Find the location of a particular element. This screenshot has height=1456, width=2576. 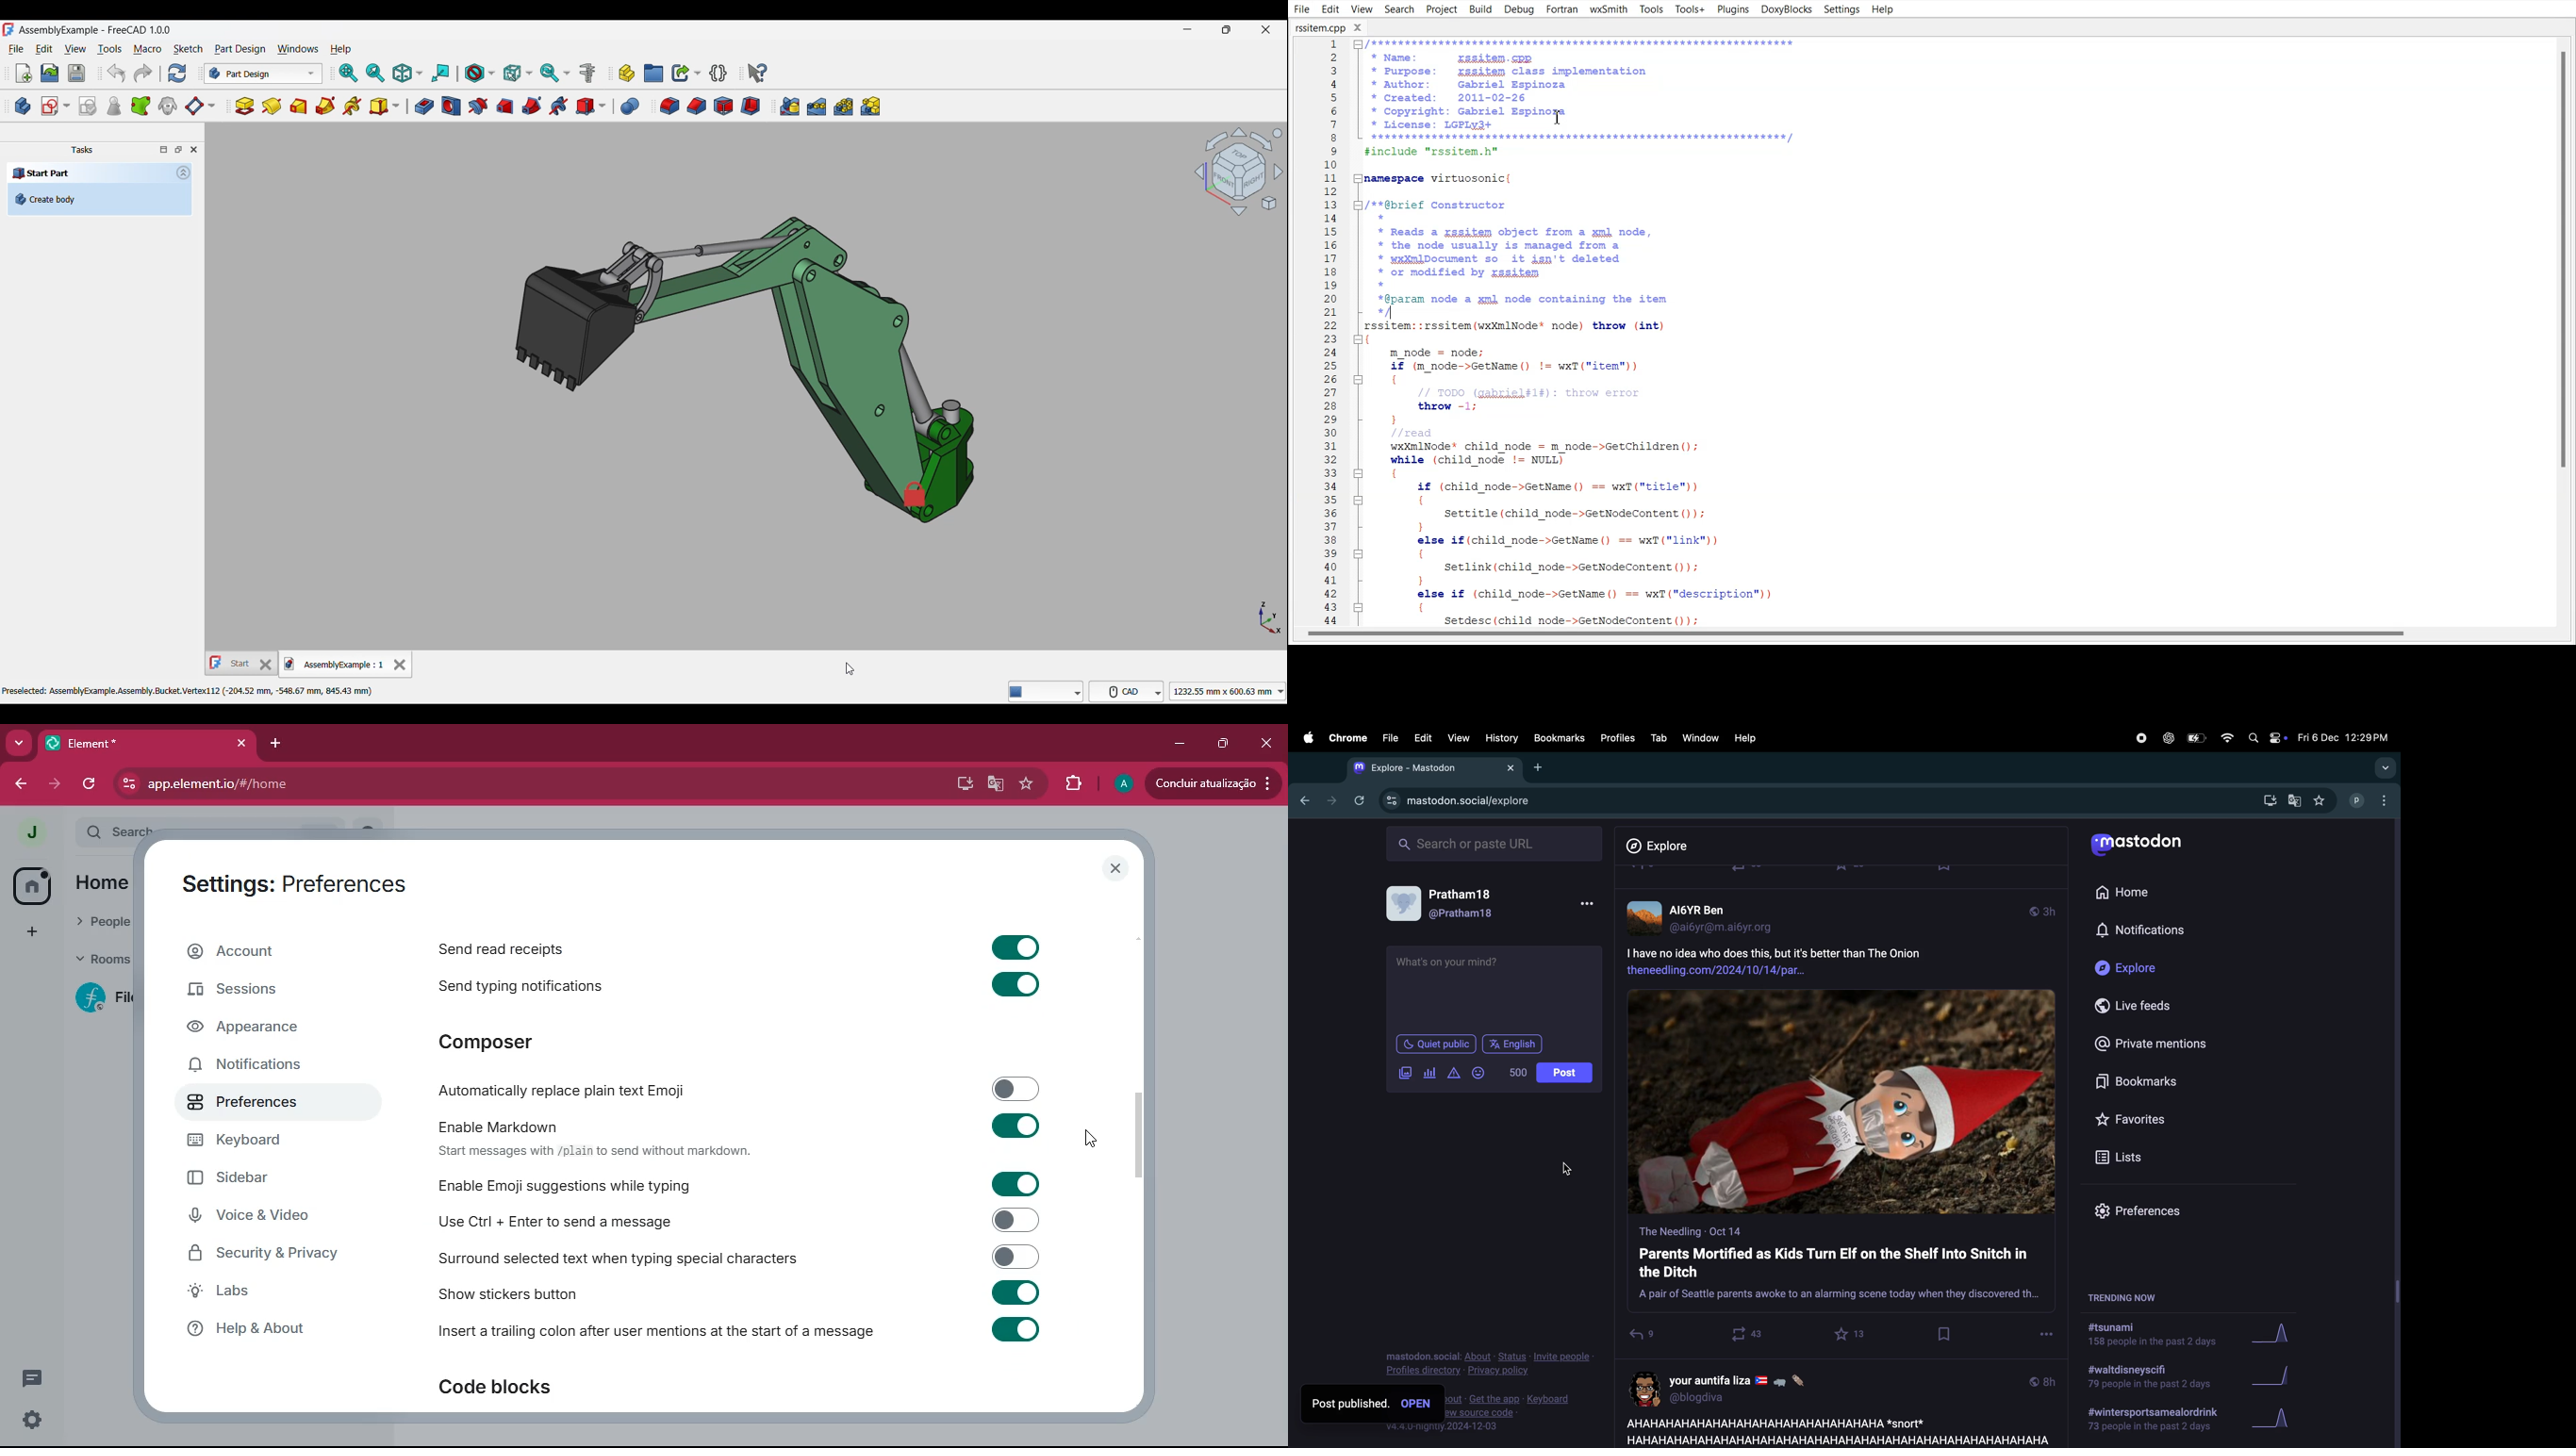

Horizontal scroll bar is located at coordinates (1932, 637).